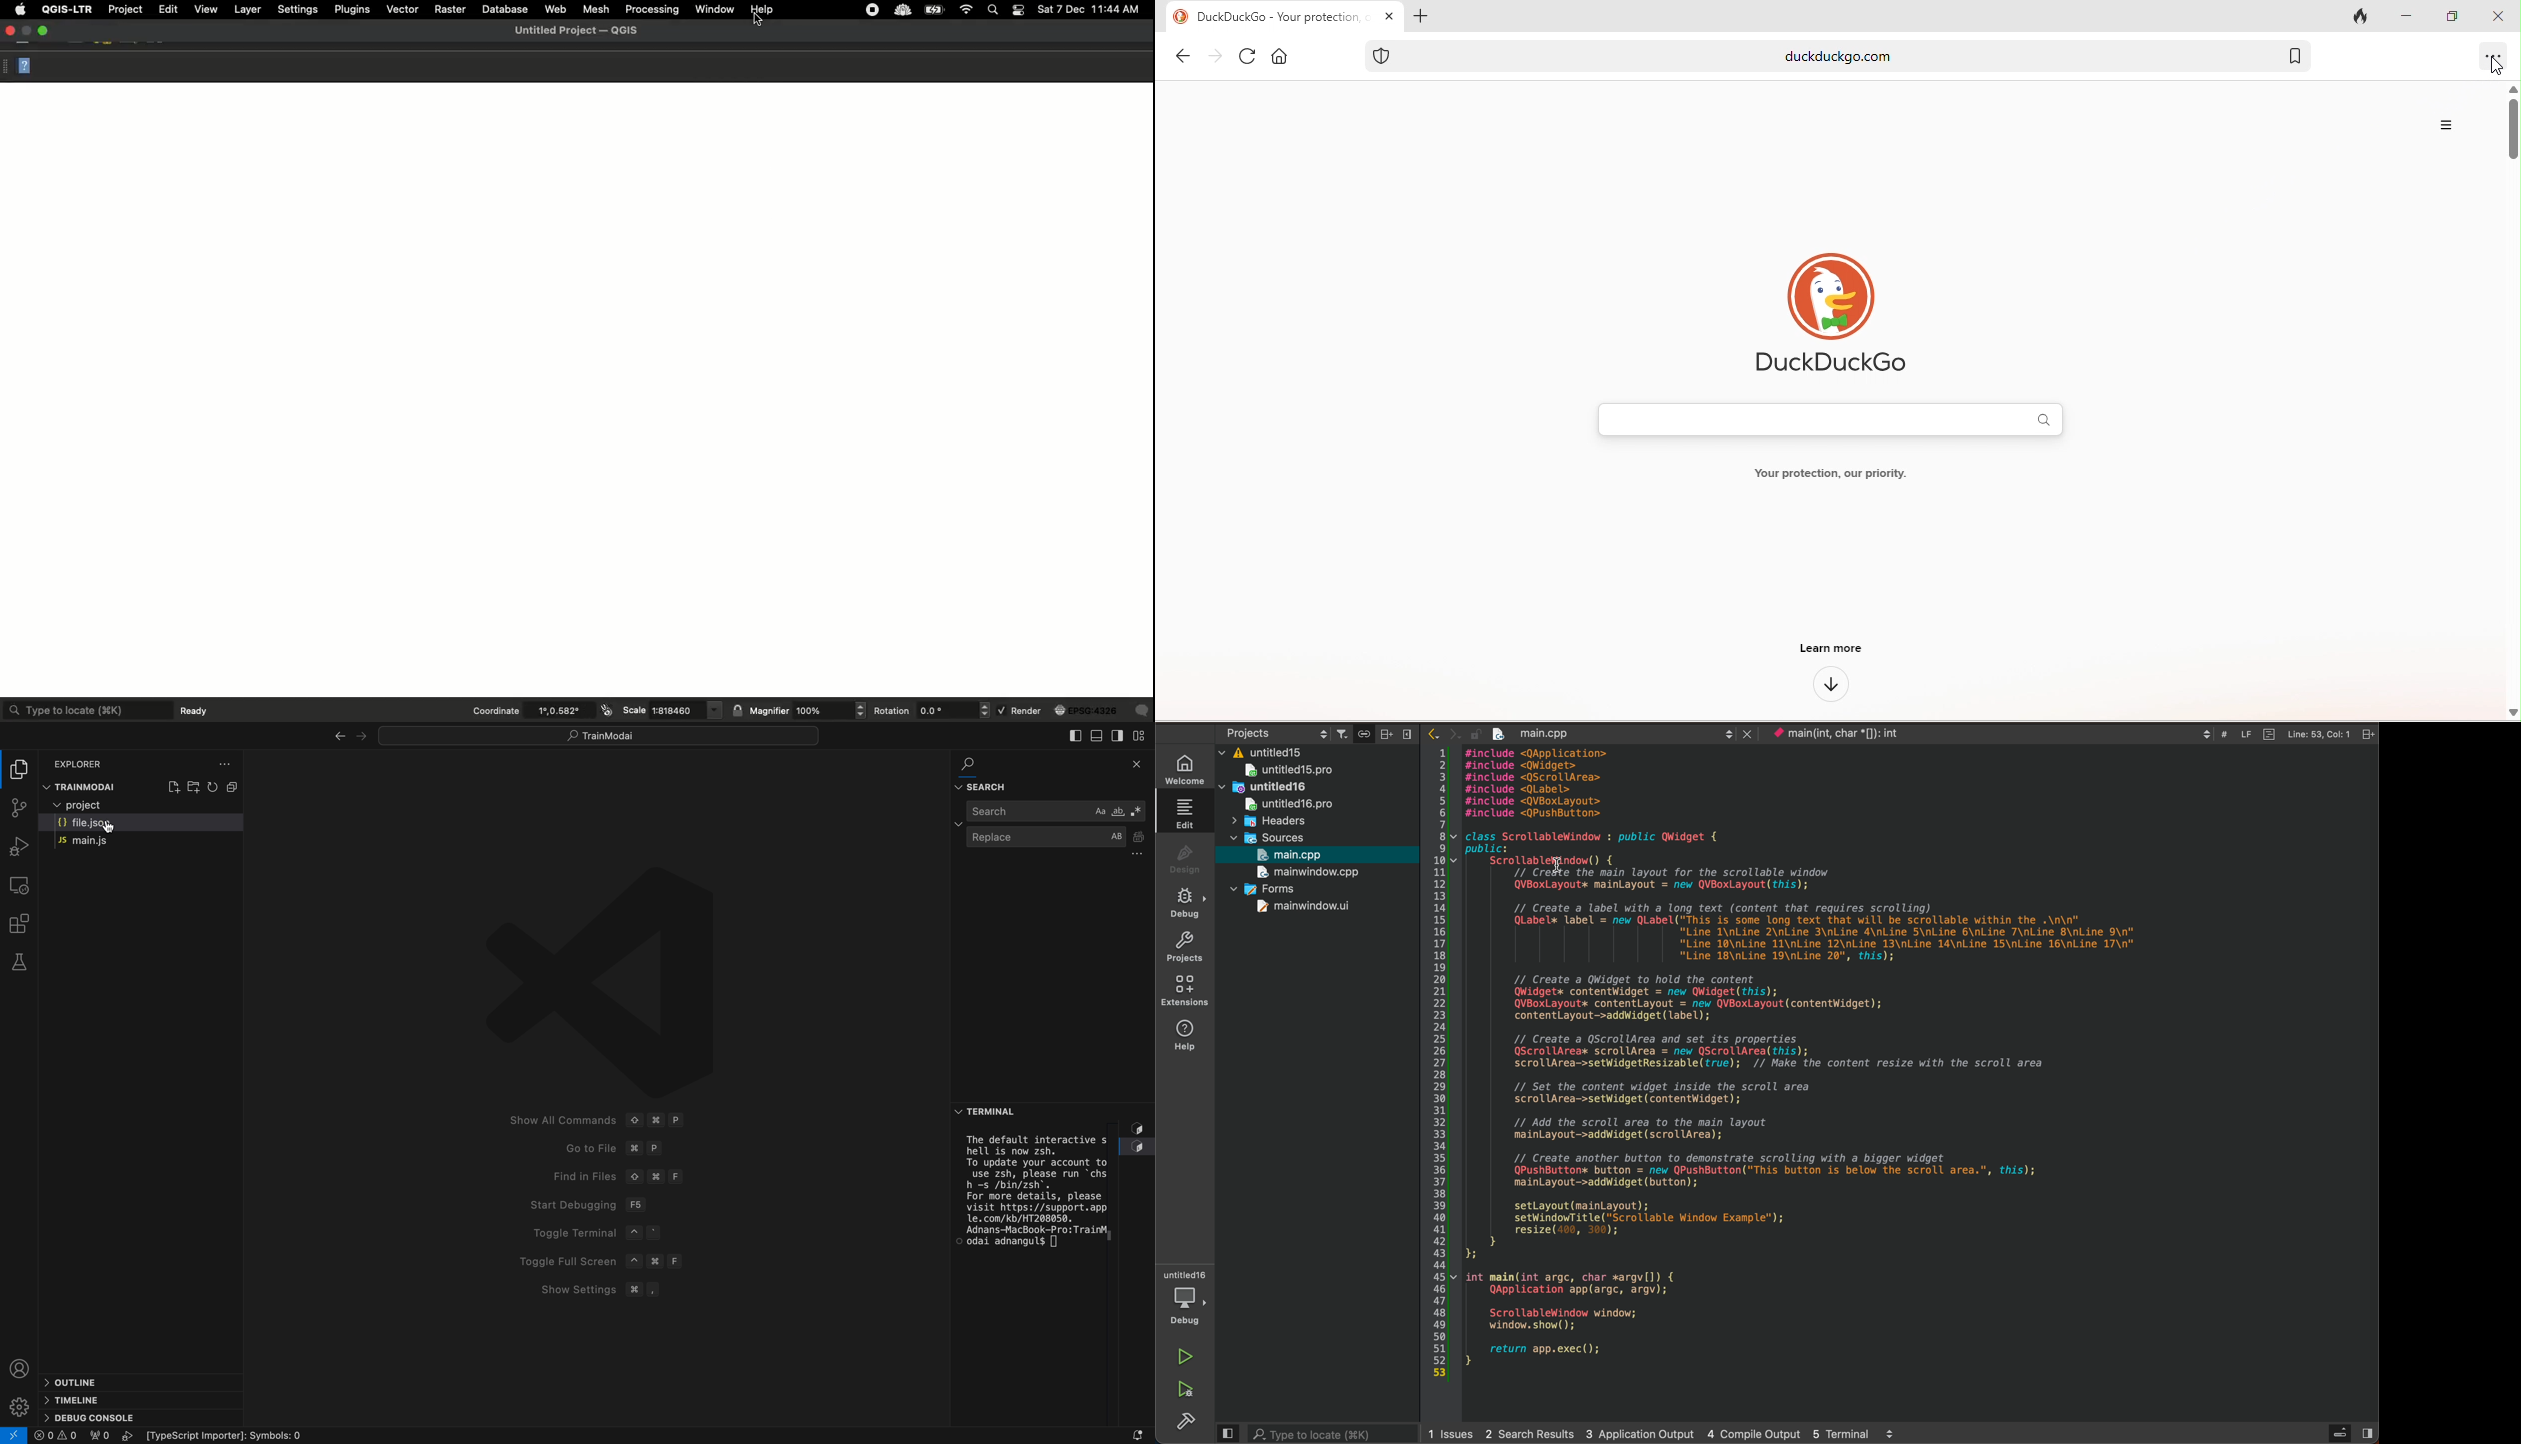  Describe the element at coordinates (598, 10) in the screenshot. I see `Mesh` at that location.